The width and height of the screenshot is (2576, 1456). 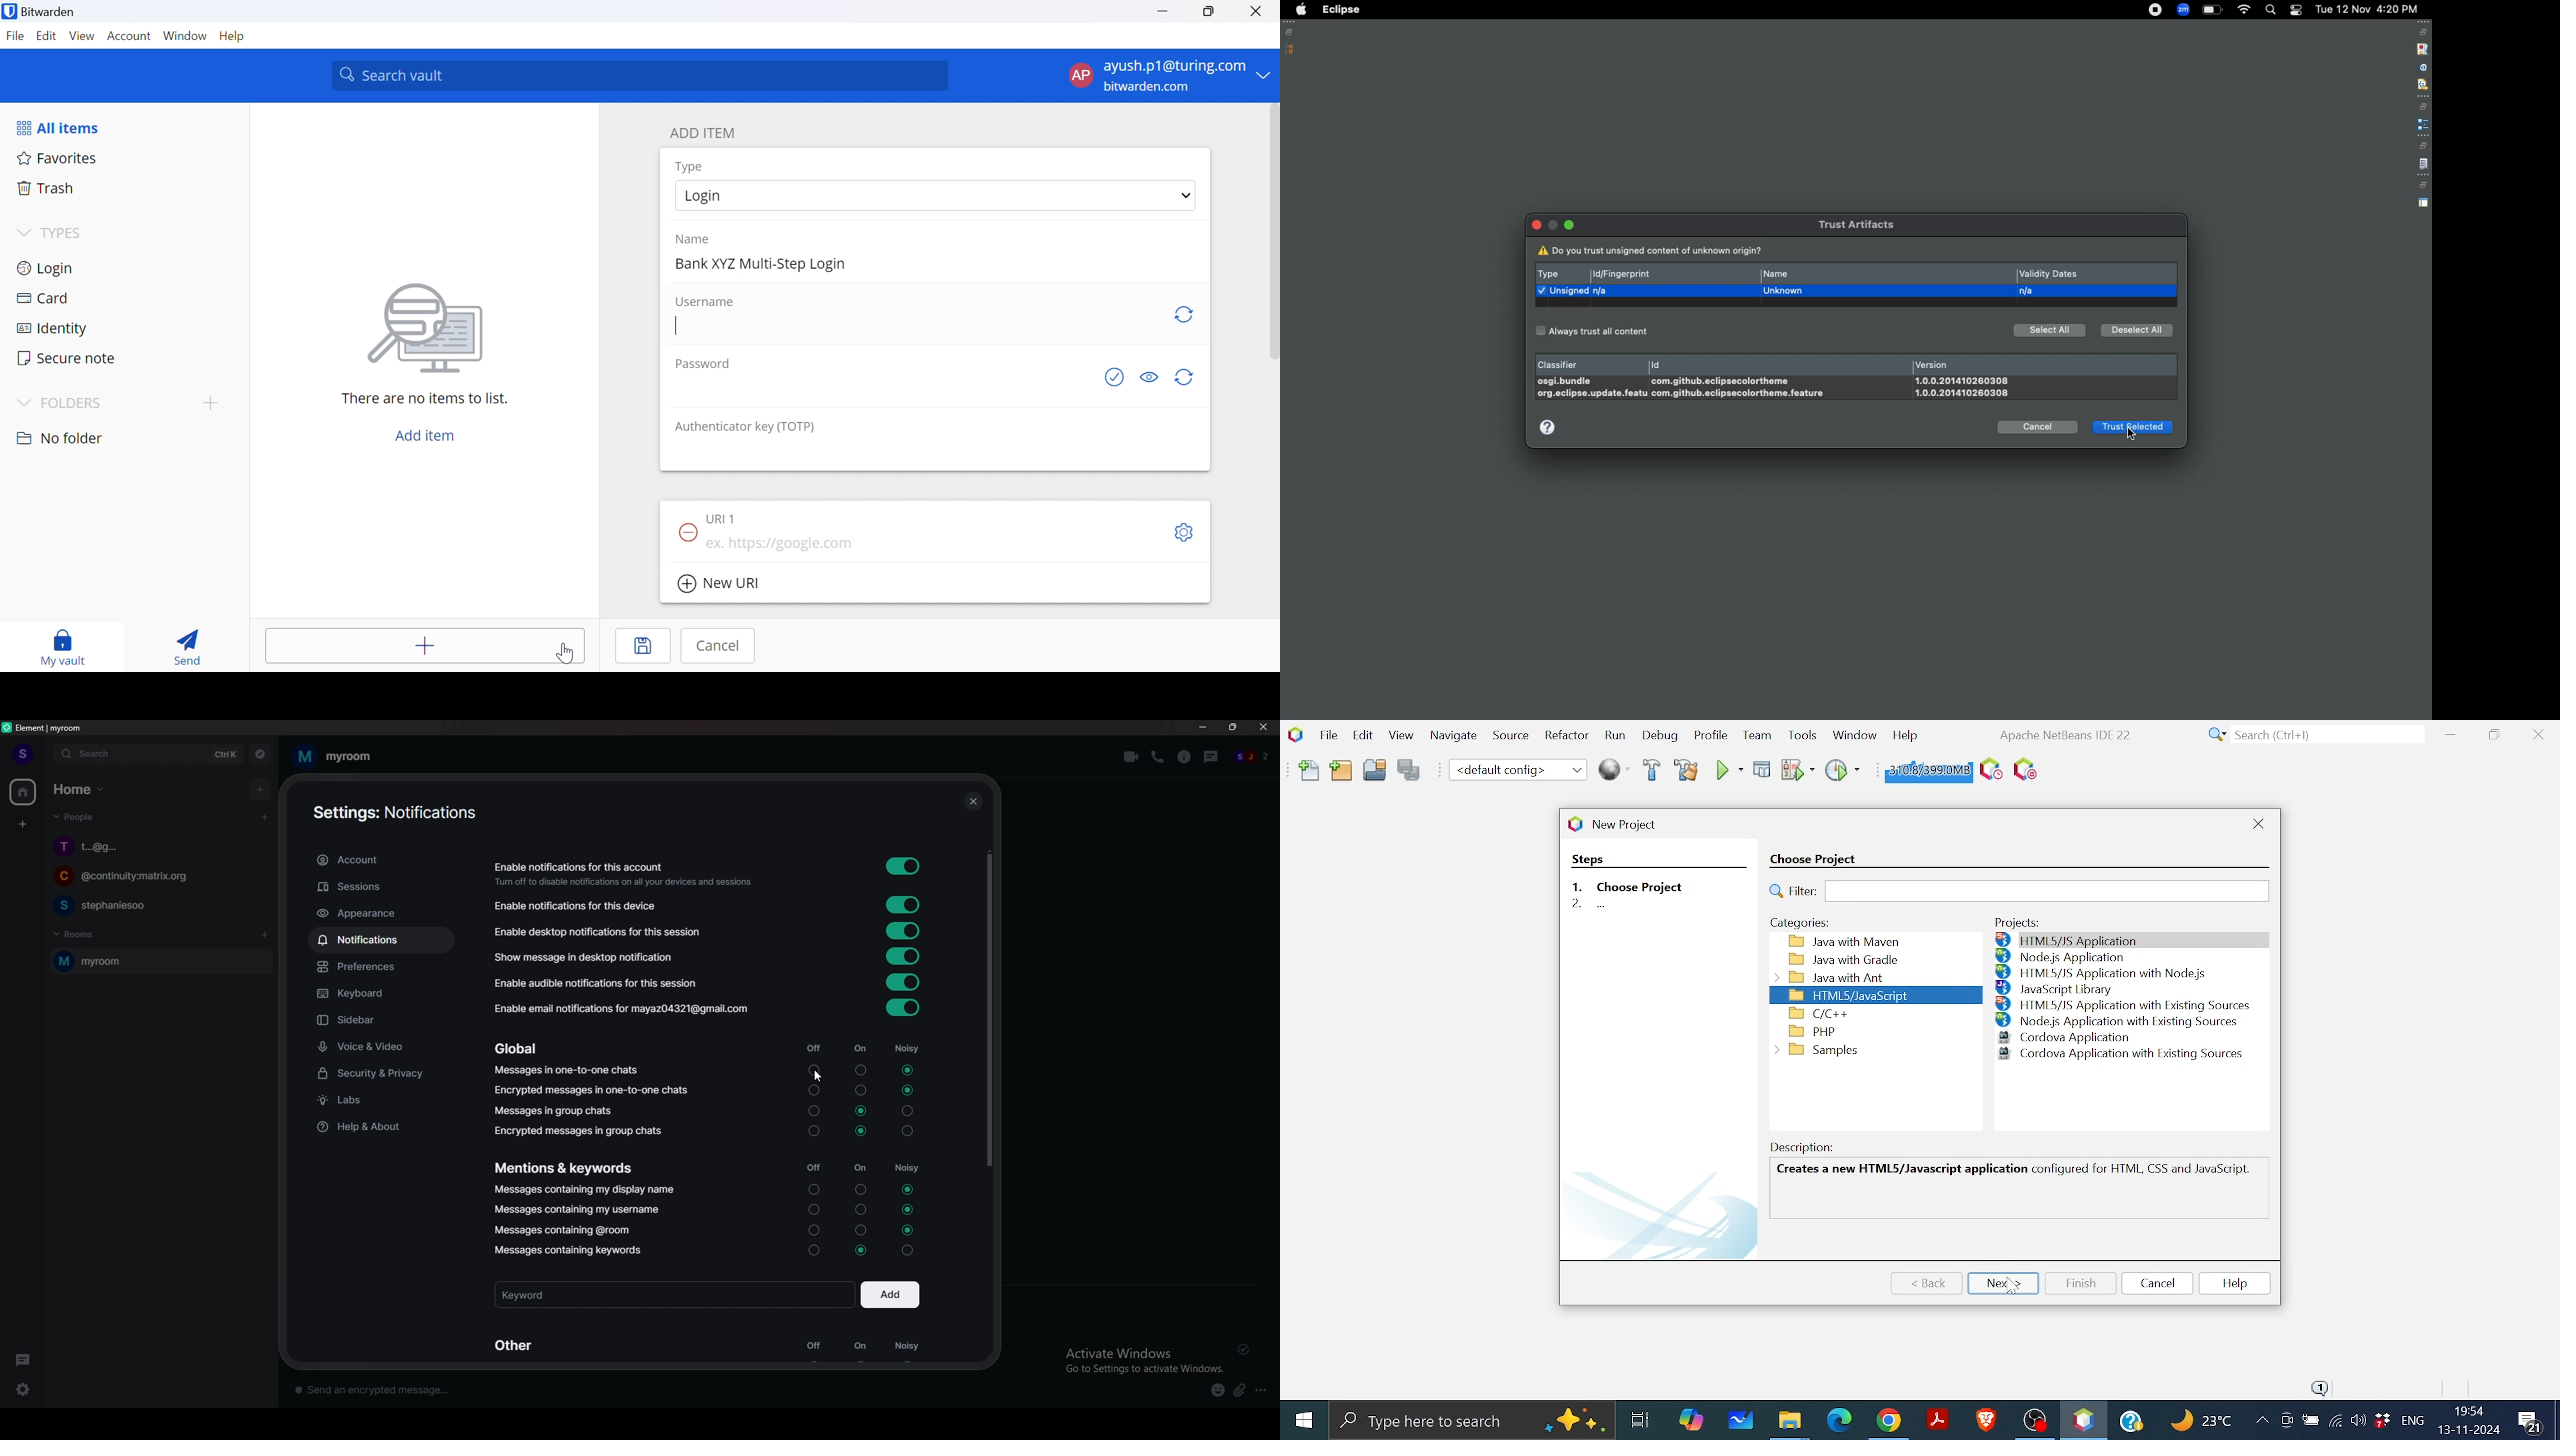 I want to click on chat, so click(x=154, y=847).